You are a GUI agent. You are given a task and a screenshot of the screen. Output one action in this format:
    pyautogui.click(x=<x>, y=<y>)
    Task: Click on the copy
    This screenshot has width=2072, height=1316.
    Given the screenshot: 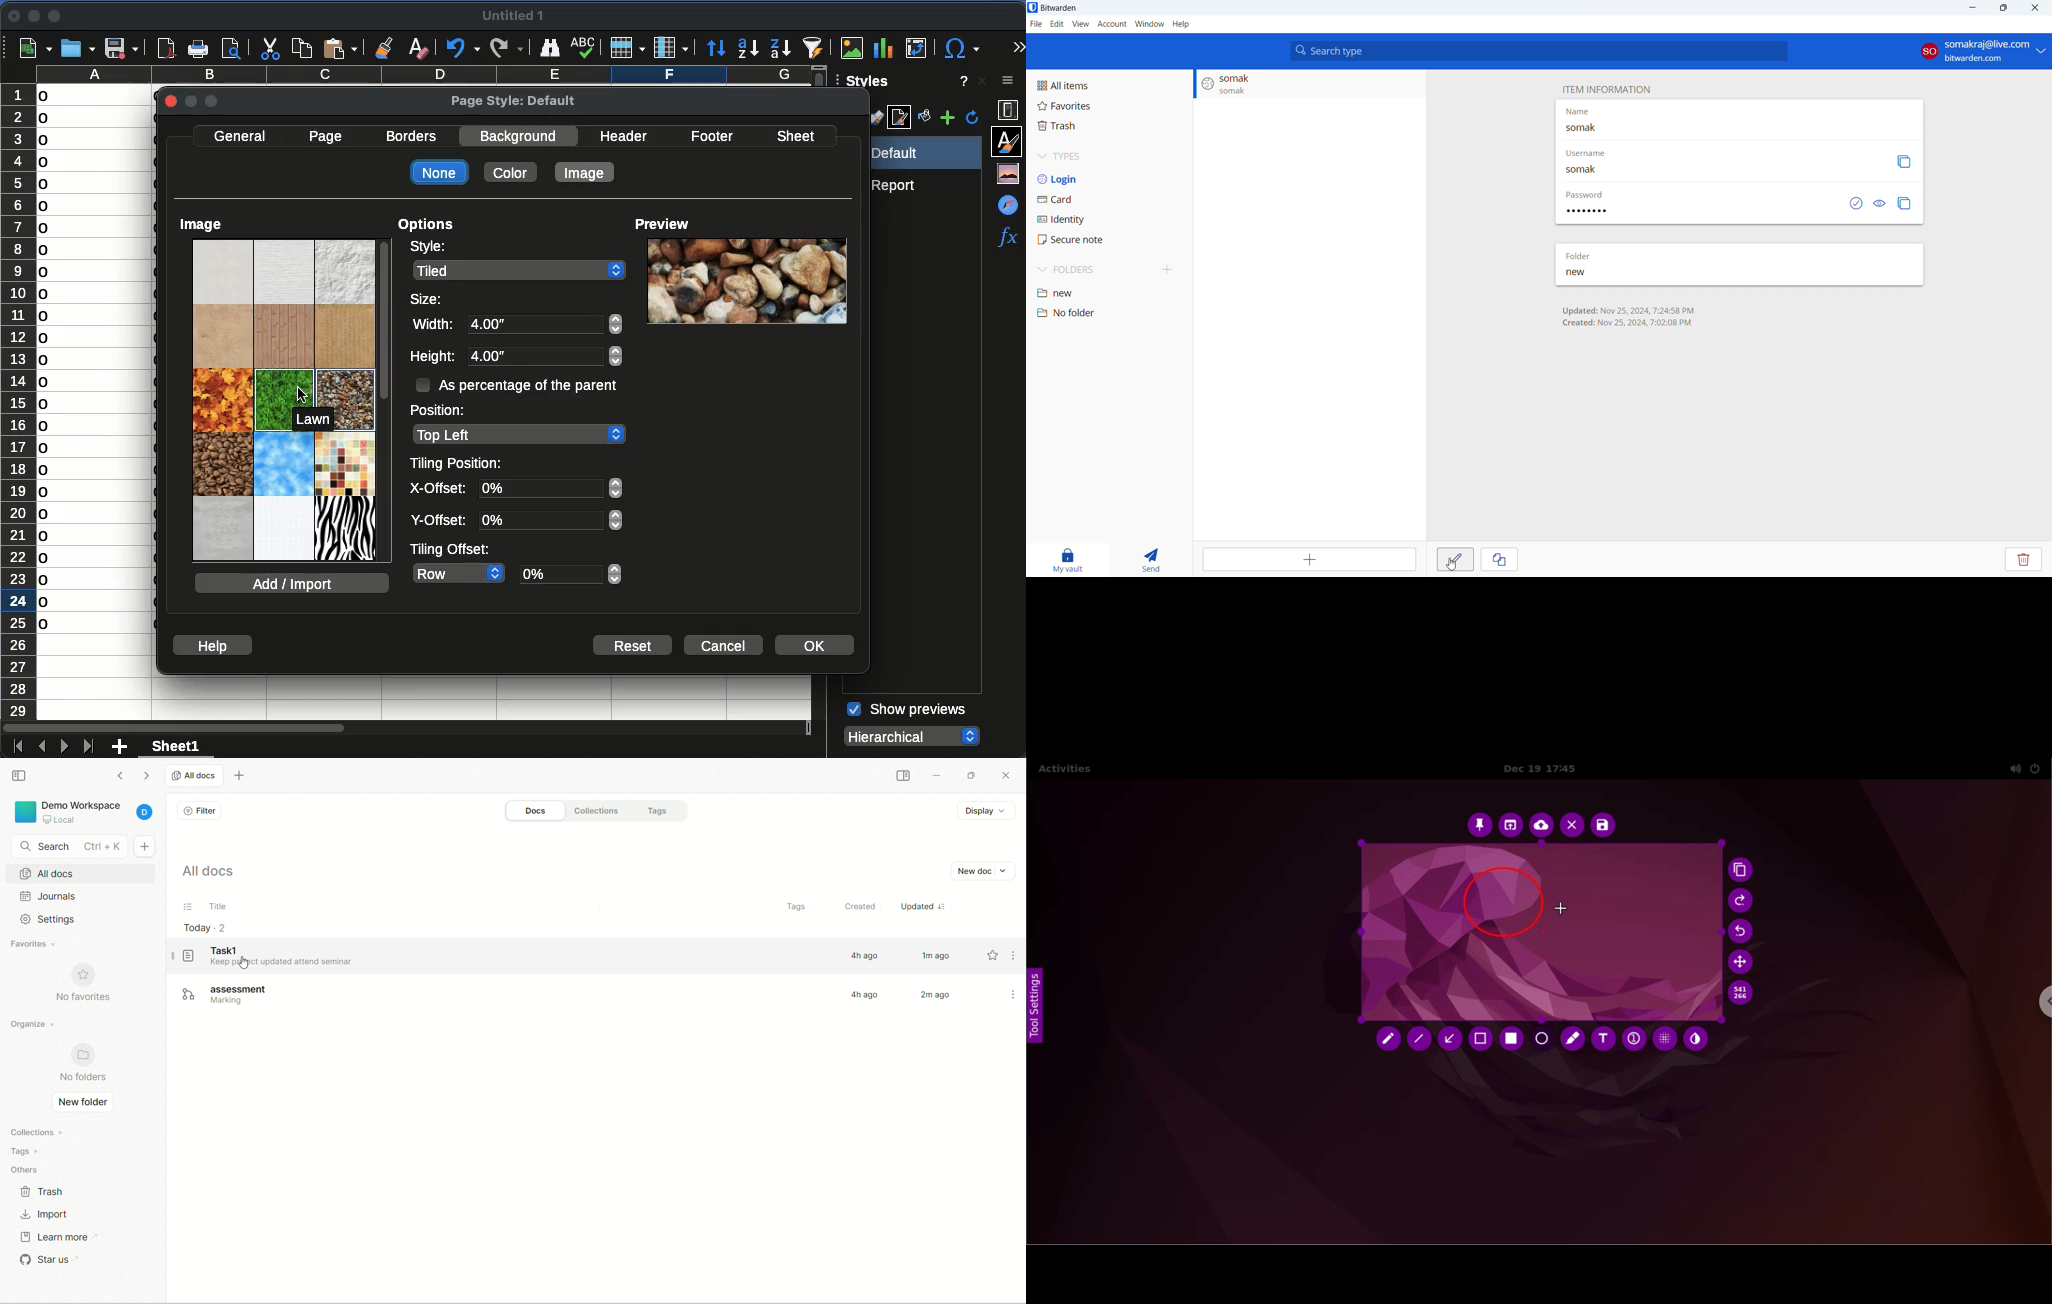 What is the action you would take?
    pyautogui.click(x=301, y=46)
    